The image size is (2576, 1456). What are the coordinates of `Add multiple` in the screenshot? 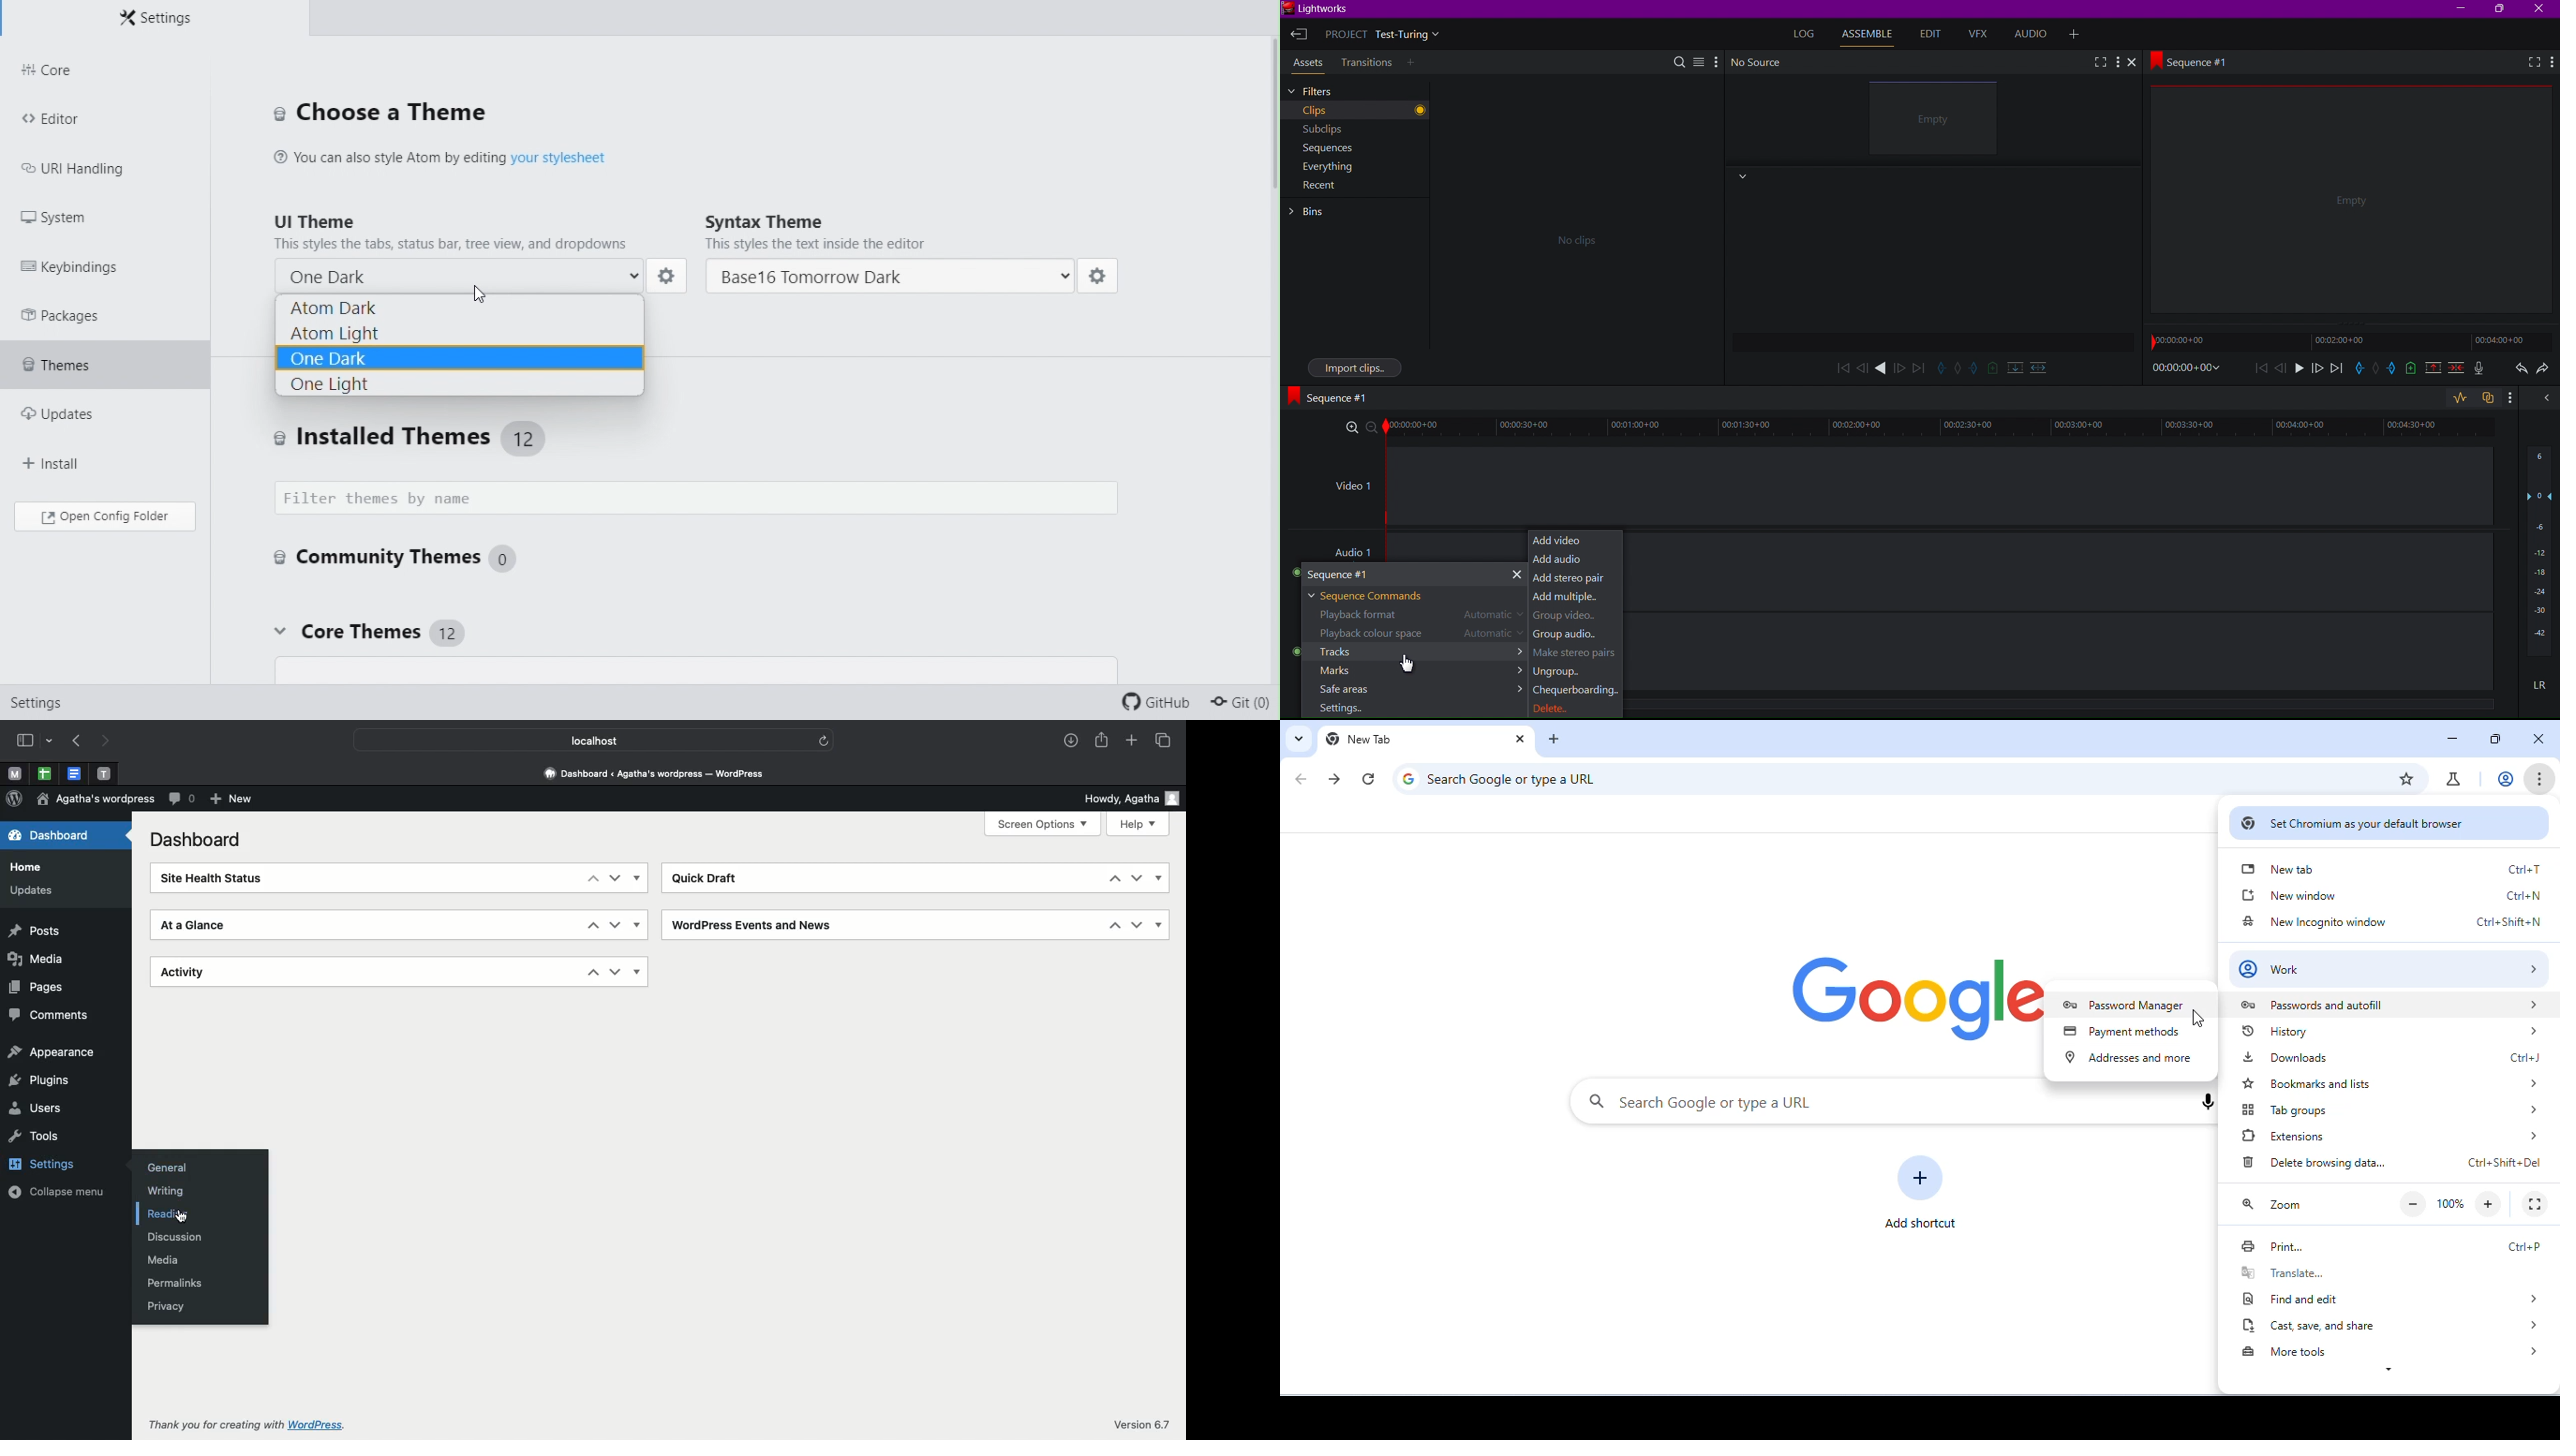 It's located at (1575, 599).